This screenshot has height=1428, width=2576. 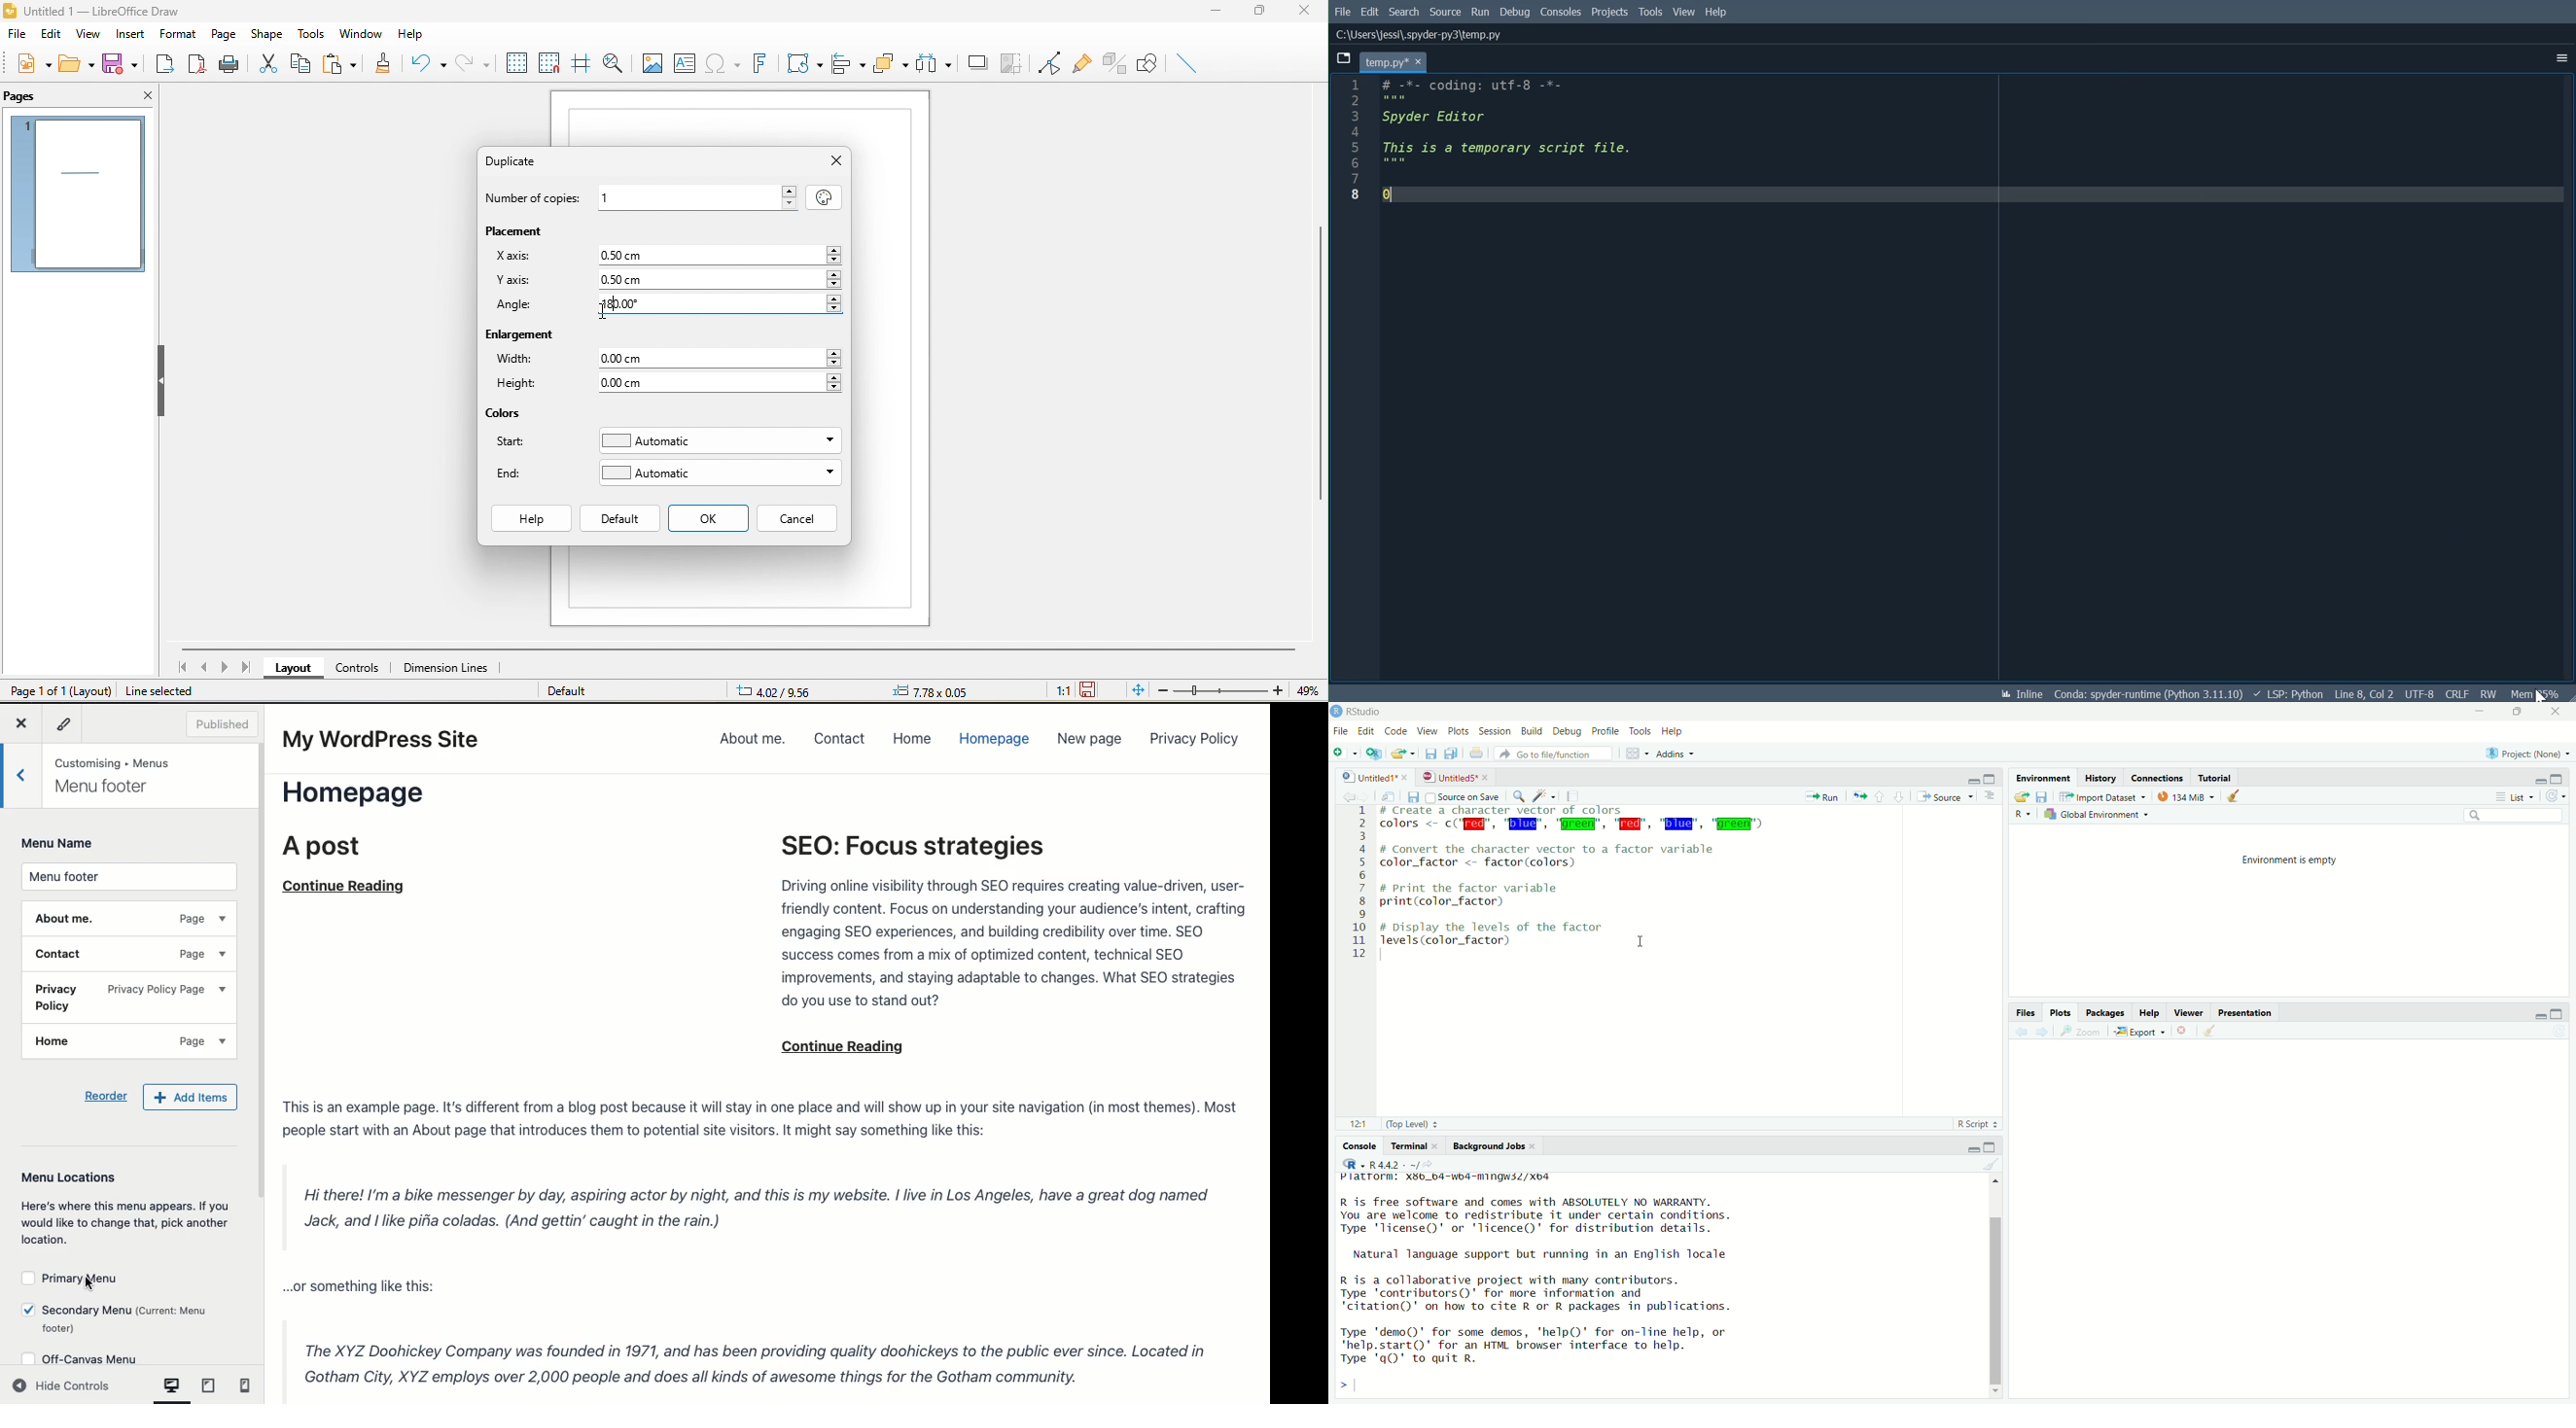 I want to click on pages, so click(x=28, y=96).